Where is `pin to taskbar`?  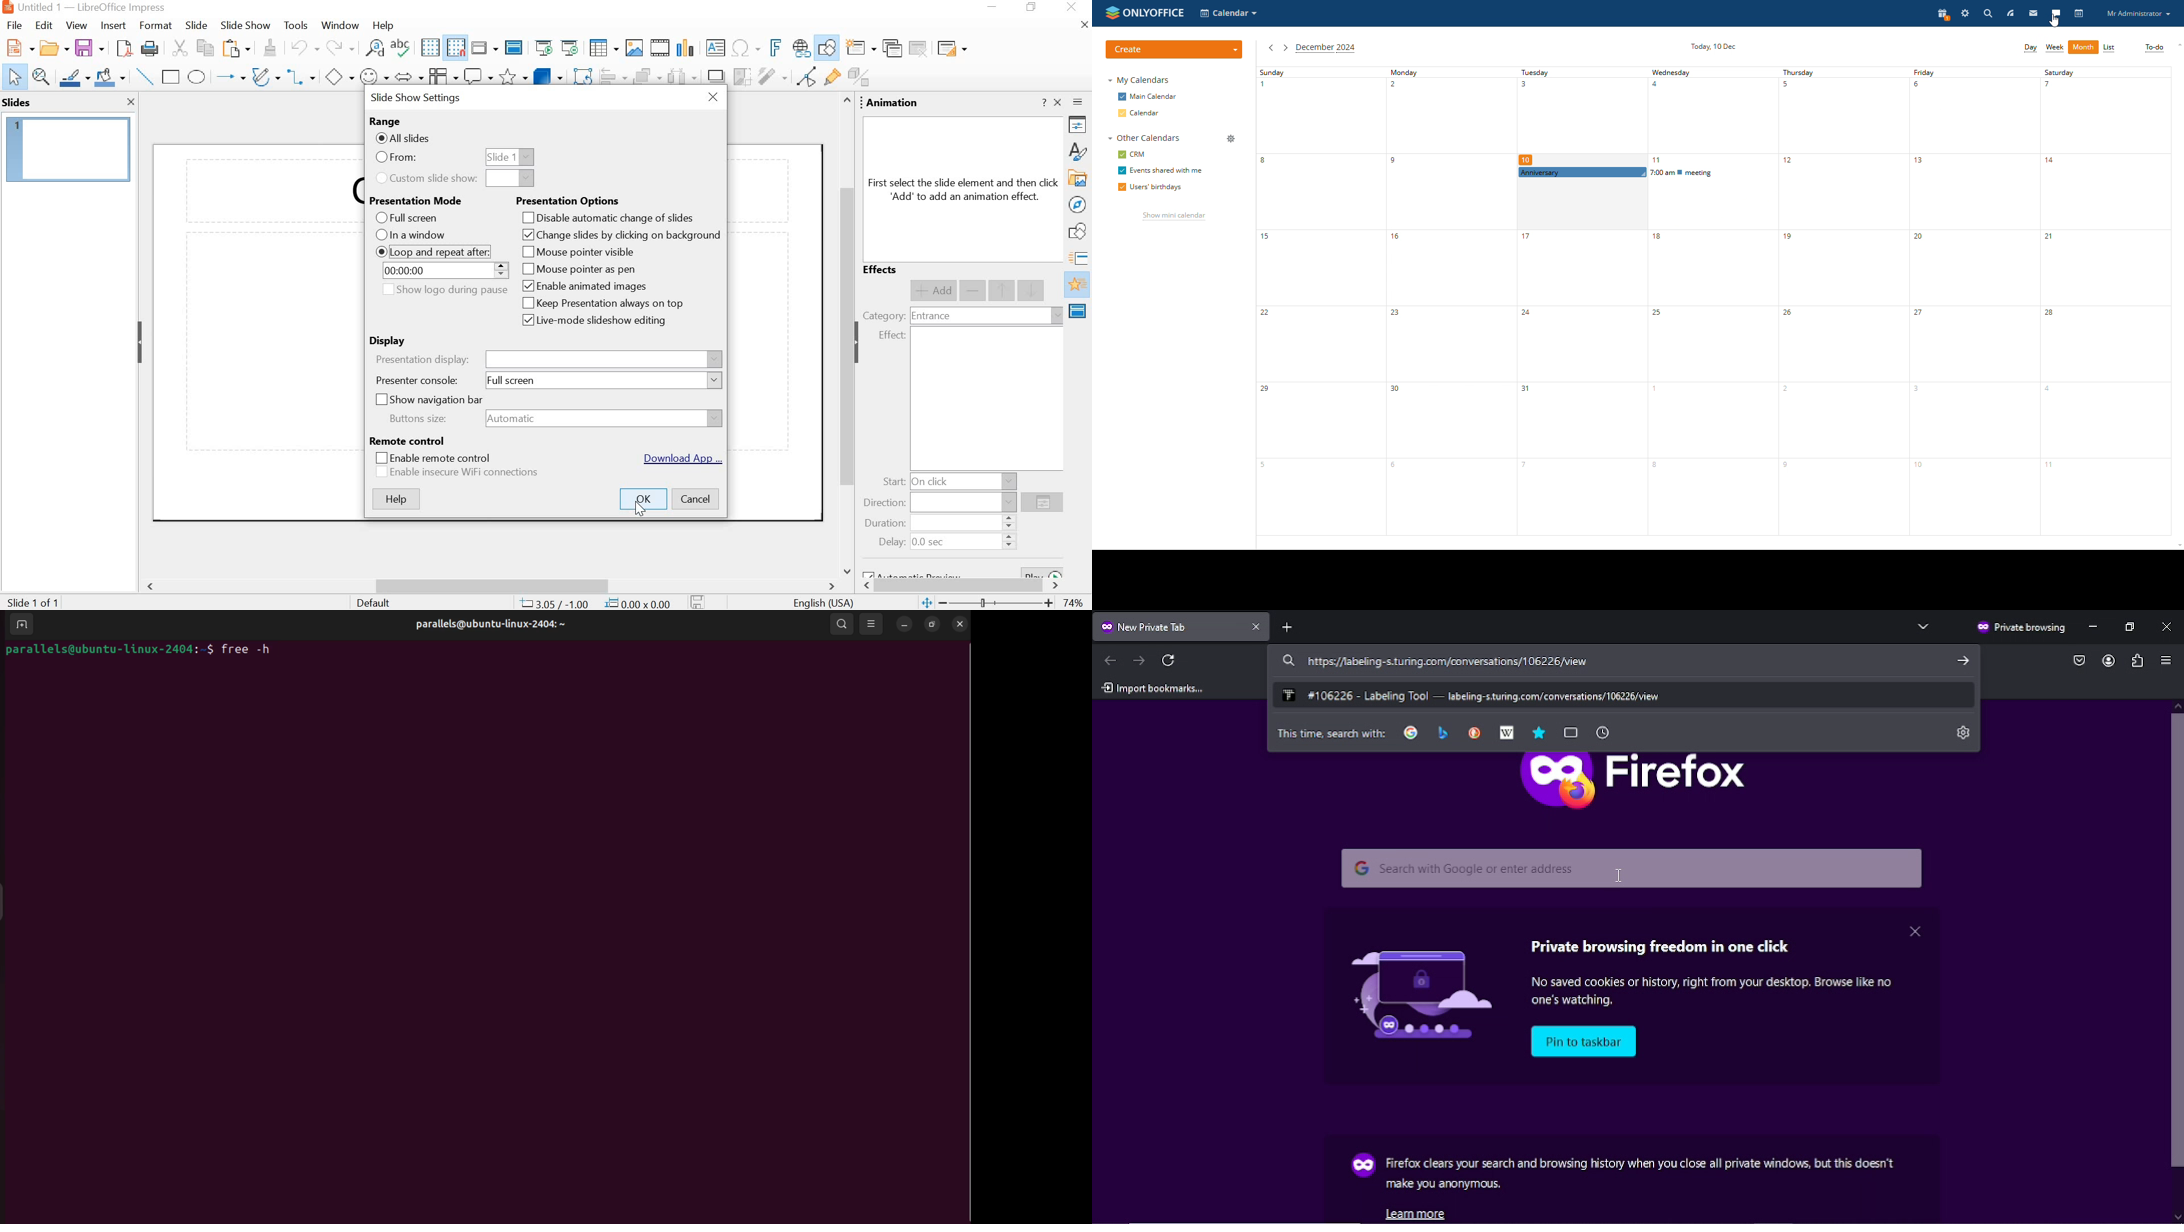
pin to taskbar is located at coordinates (1586, 1042).